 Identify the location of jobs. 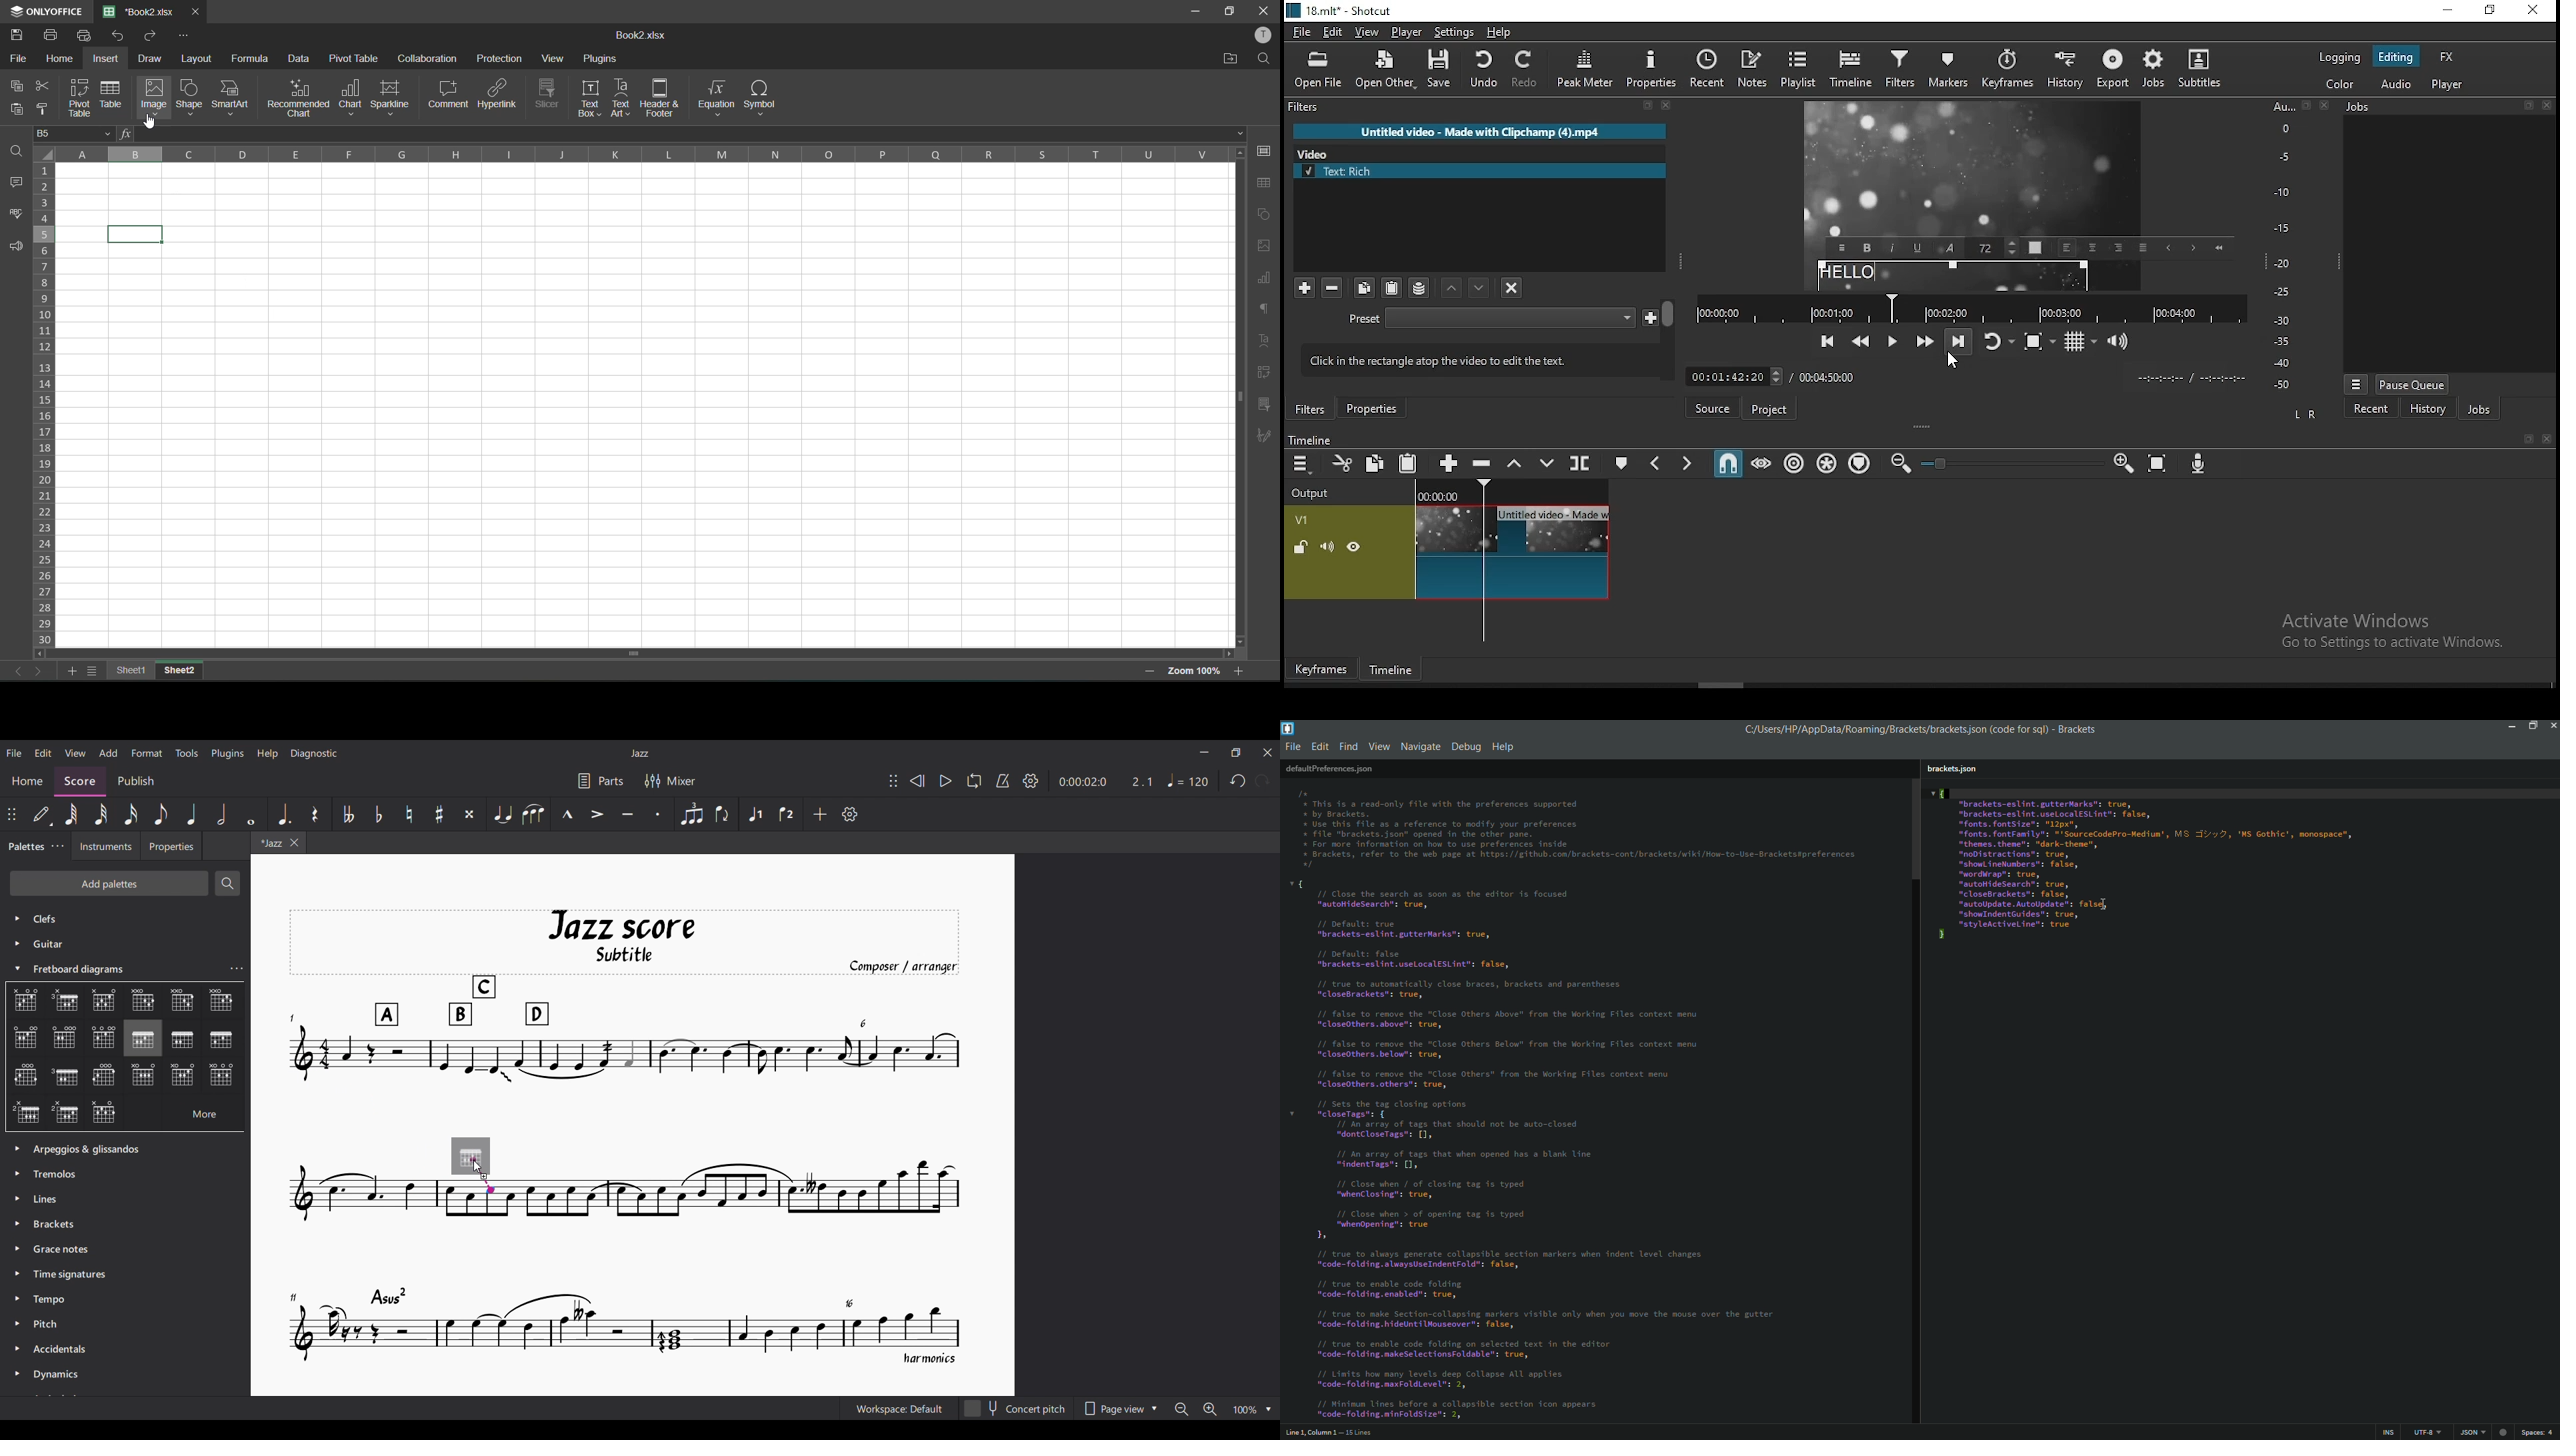
(2155, 70).